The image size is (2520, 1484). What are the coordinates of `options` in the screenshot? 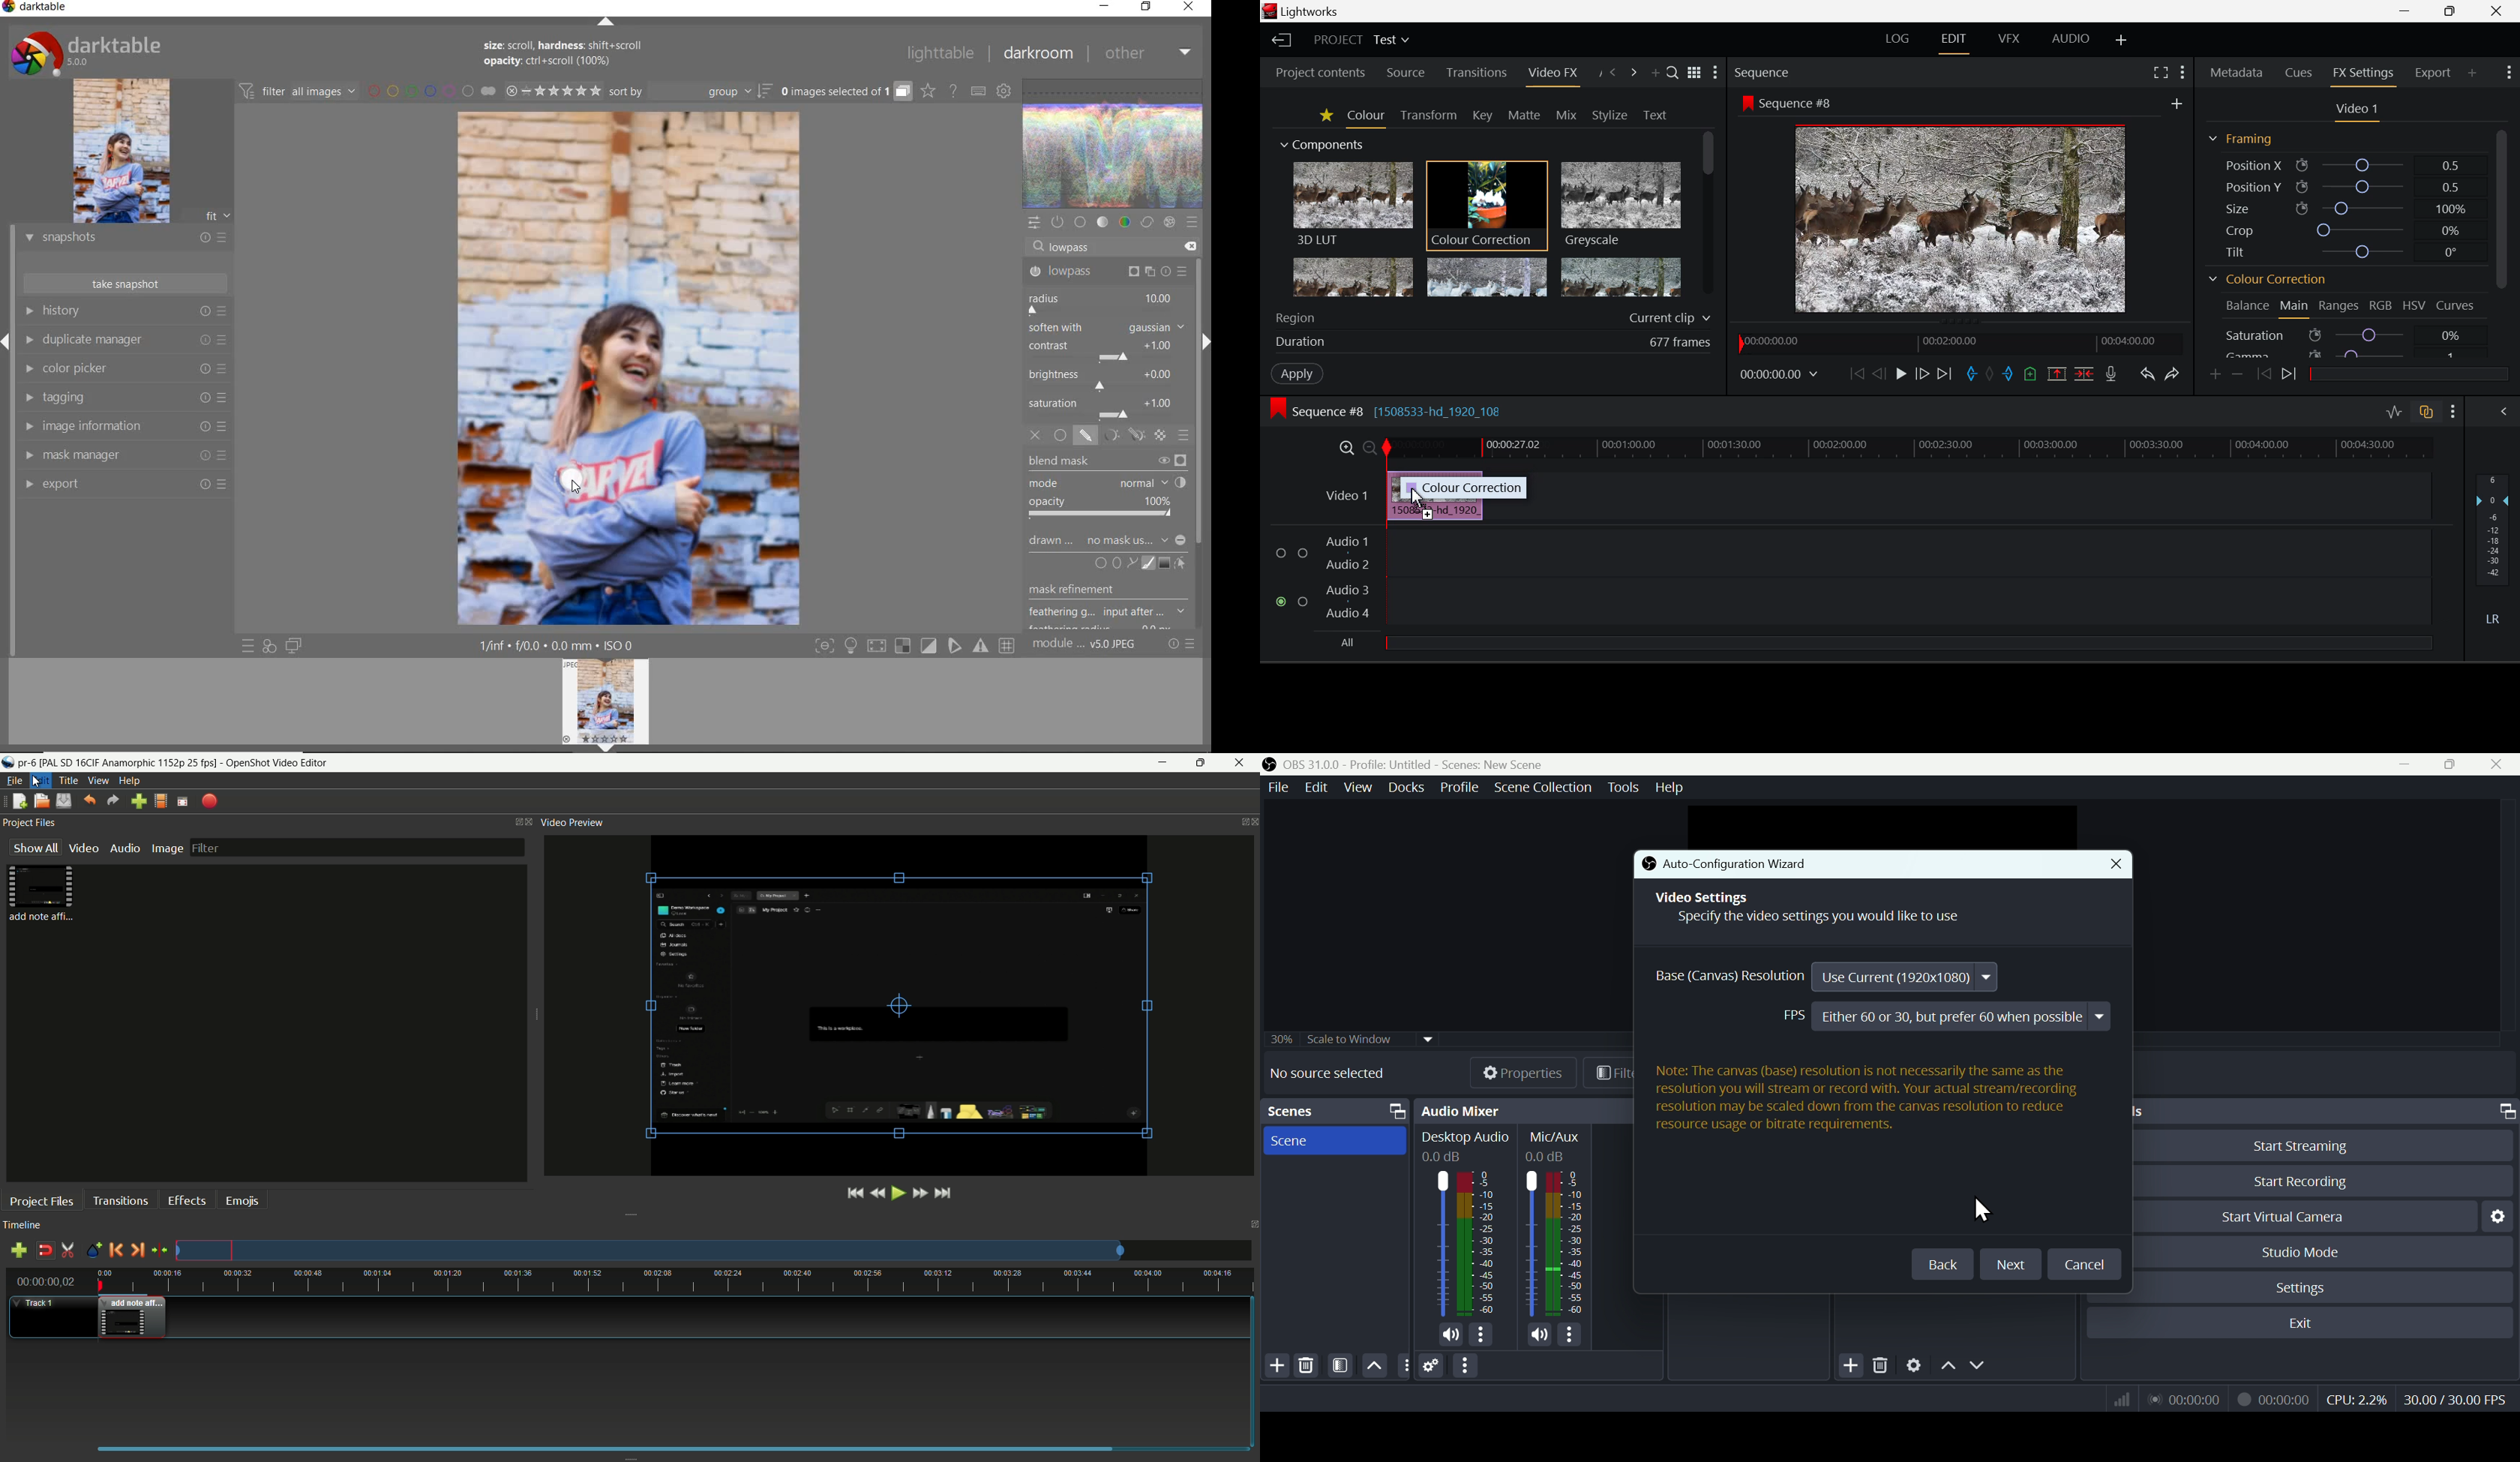 It's located at (1403, 1365).